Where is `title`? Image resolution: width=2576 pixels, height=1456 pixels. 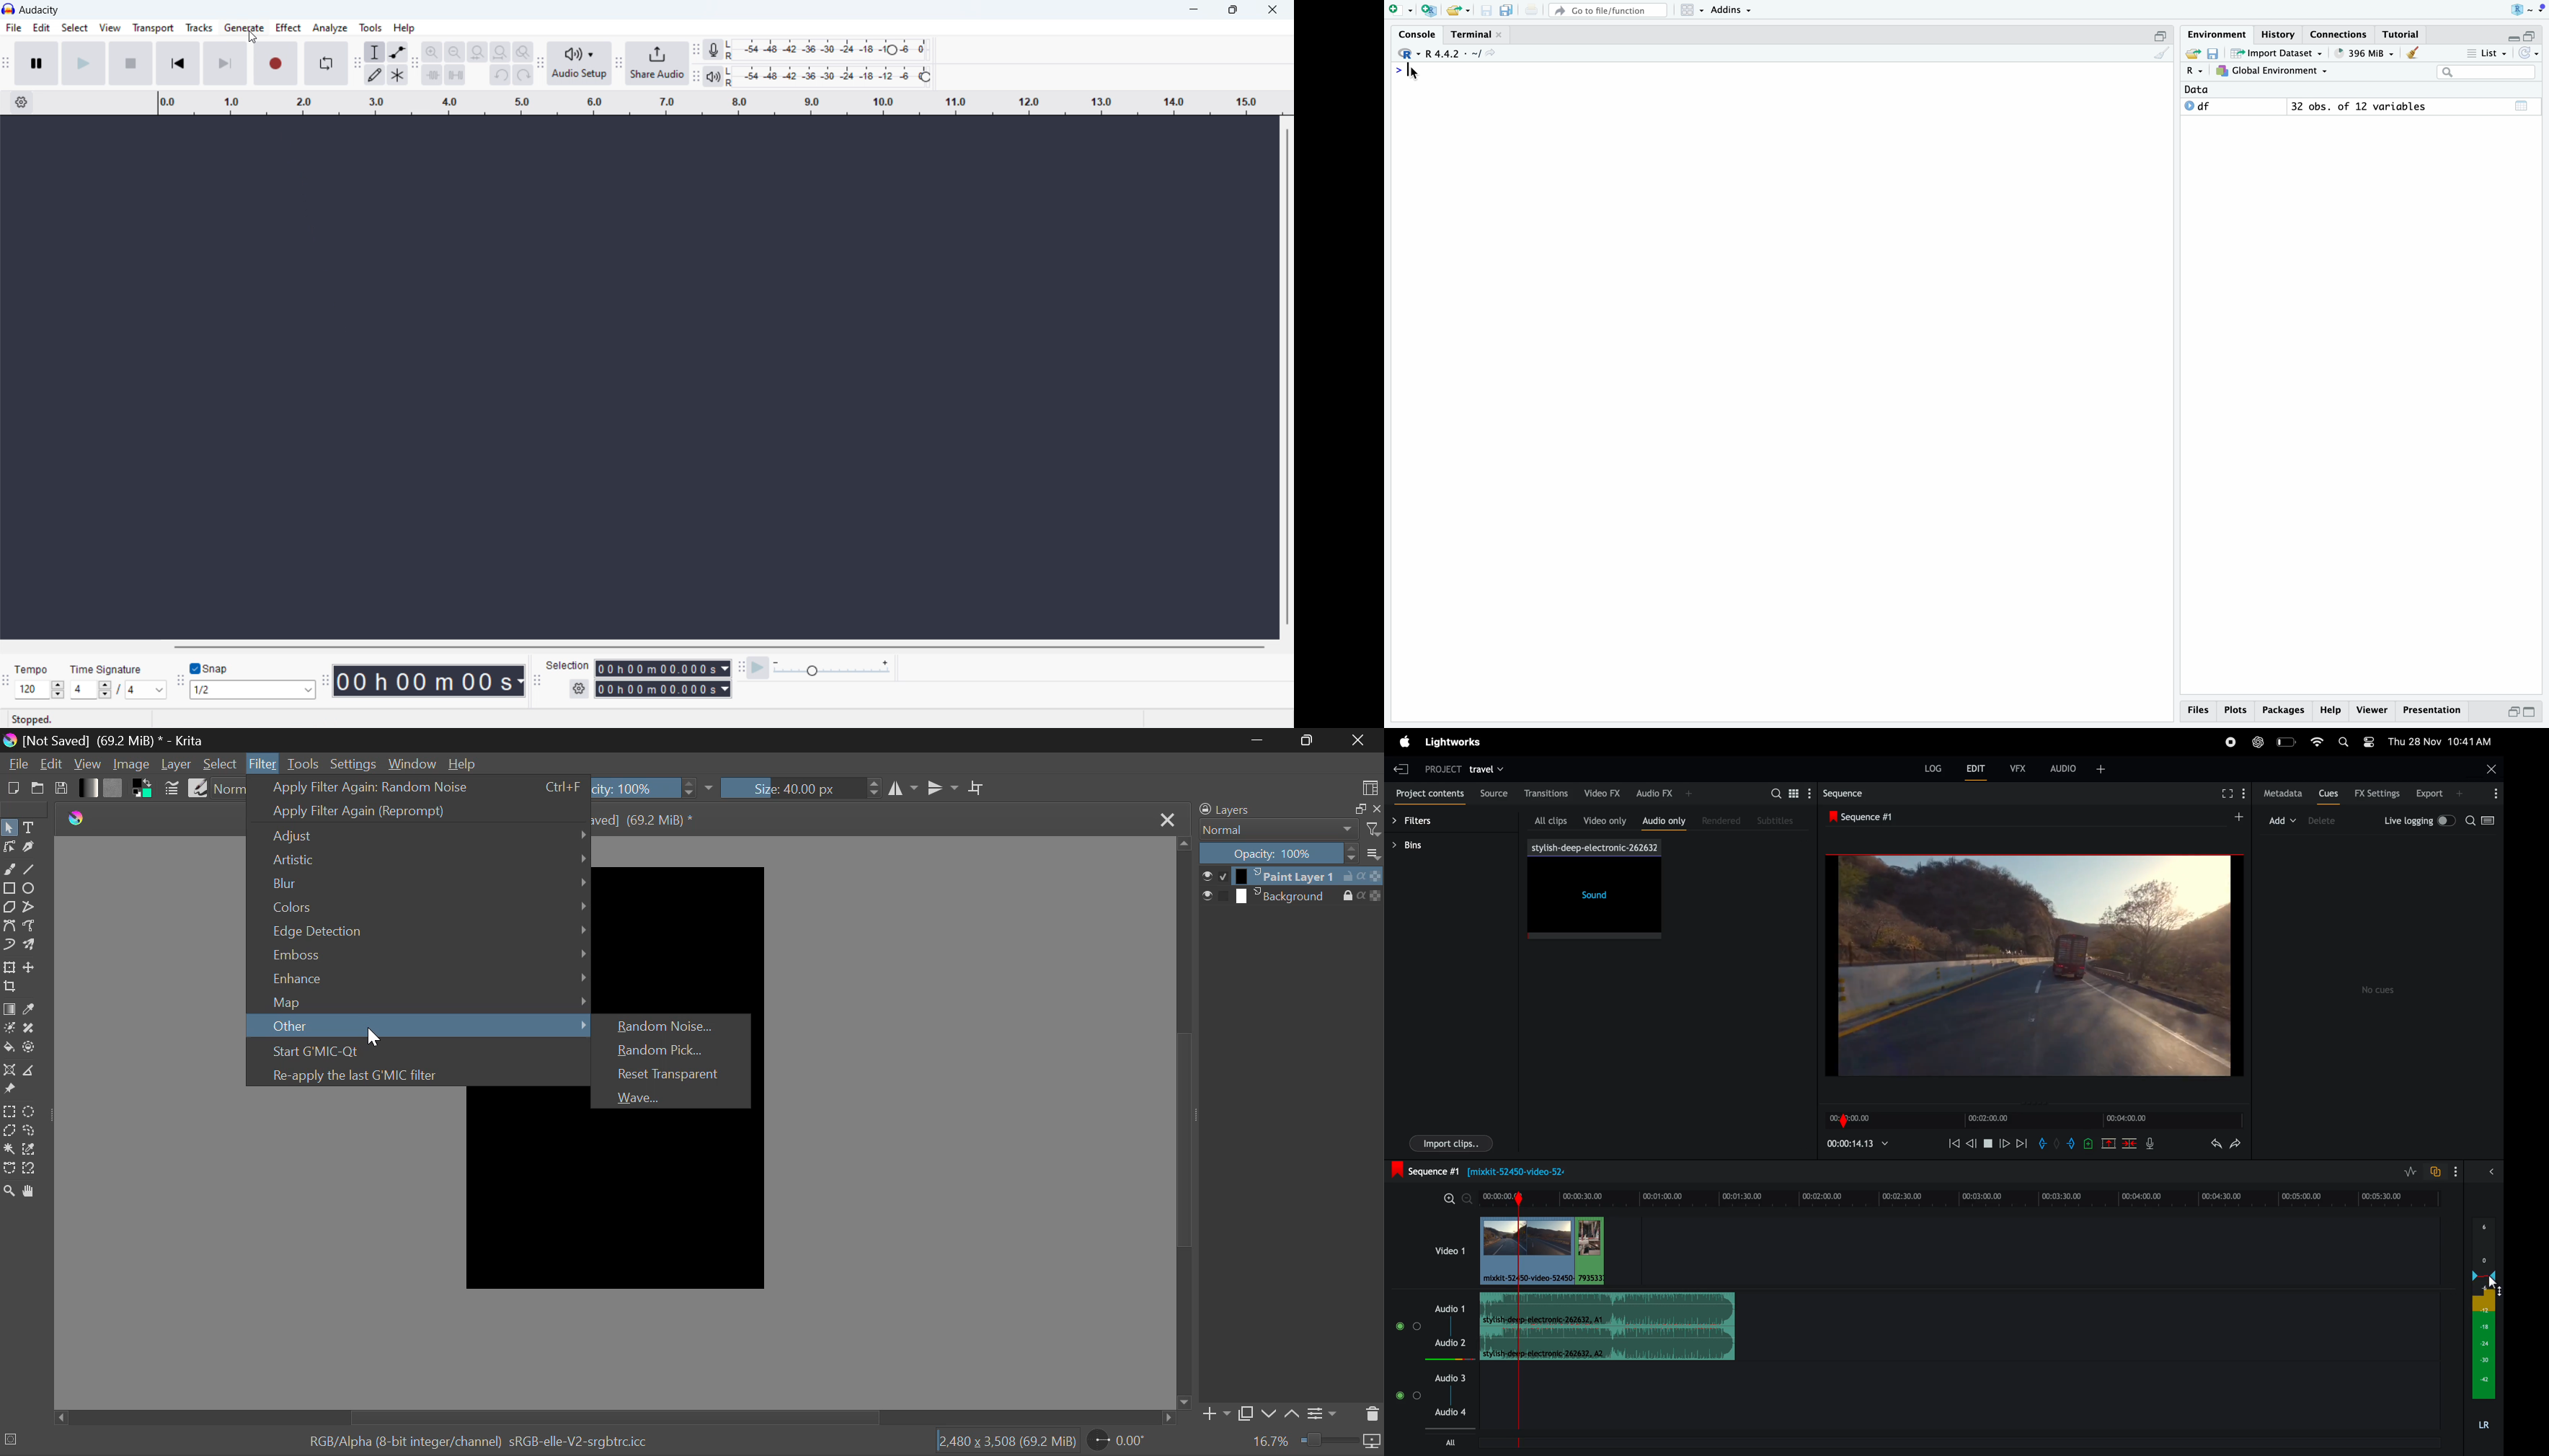
title is located at coordinates (40, 10).